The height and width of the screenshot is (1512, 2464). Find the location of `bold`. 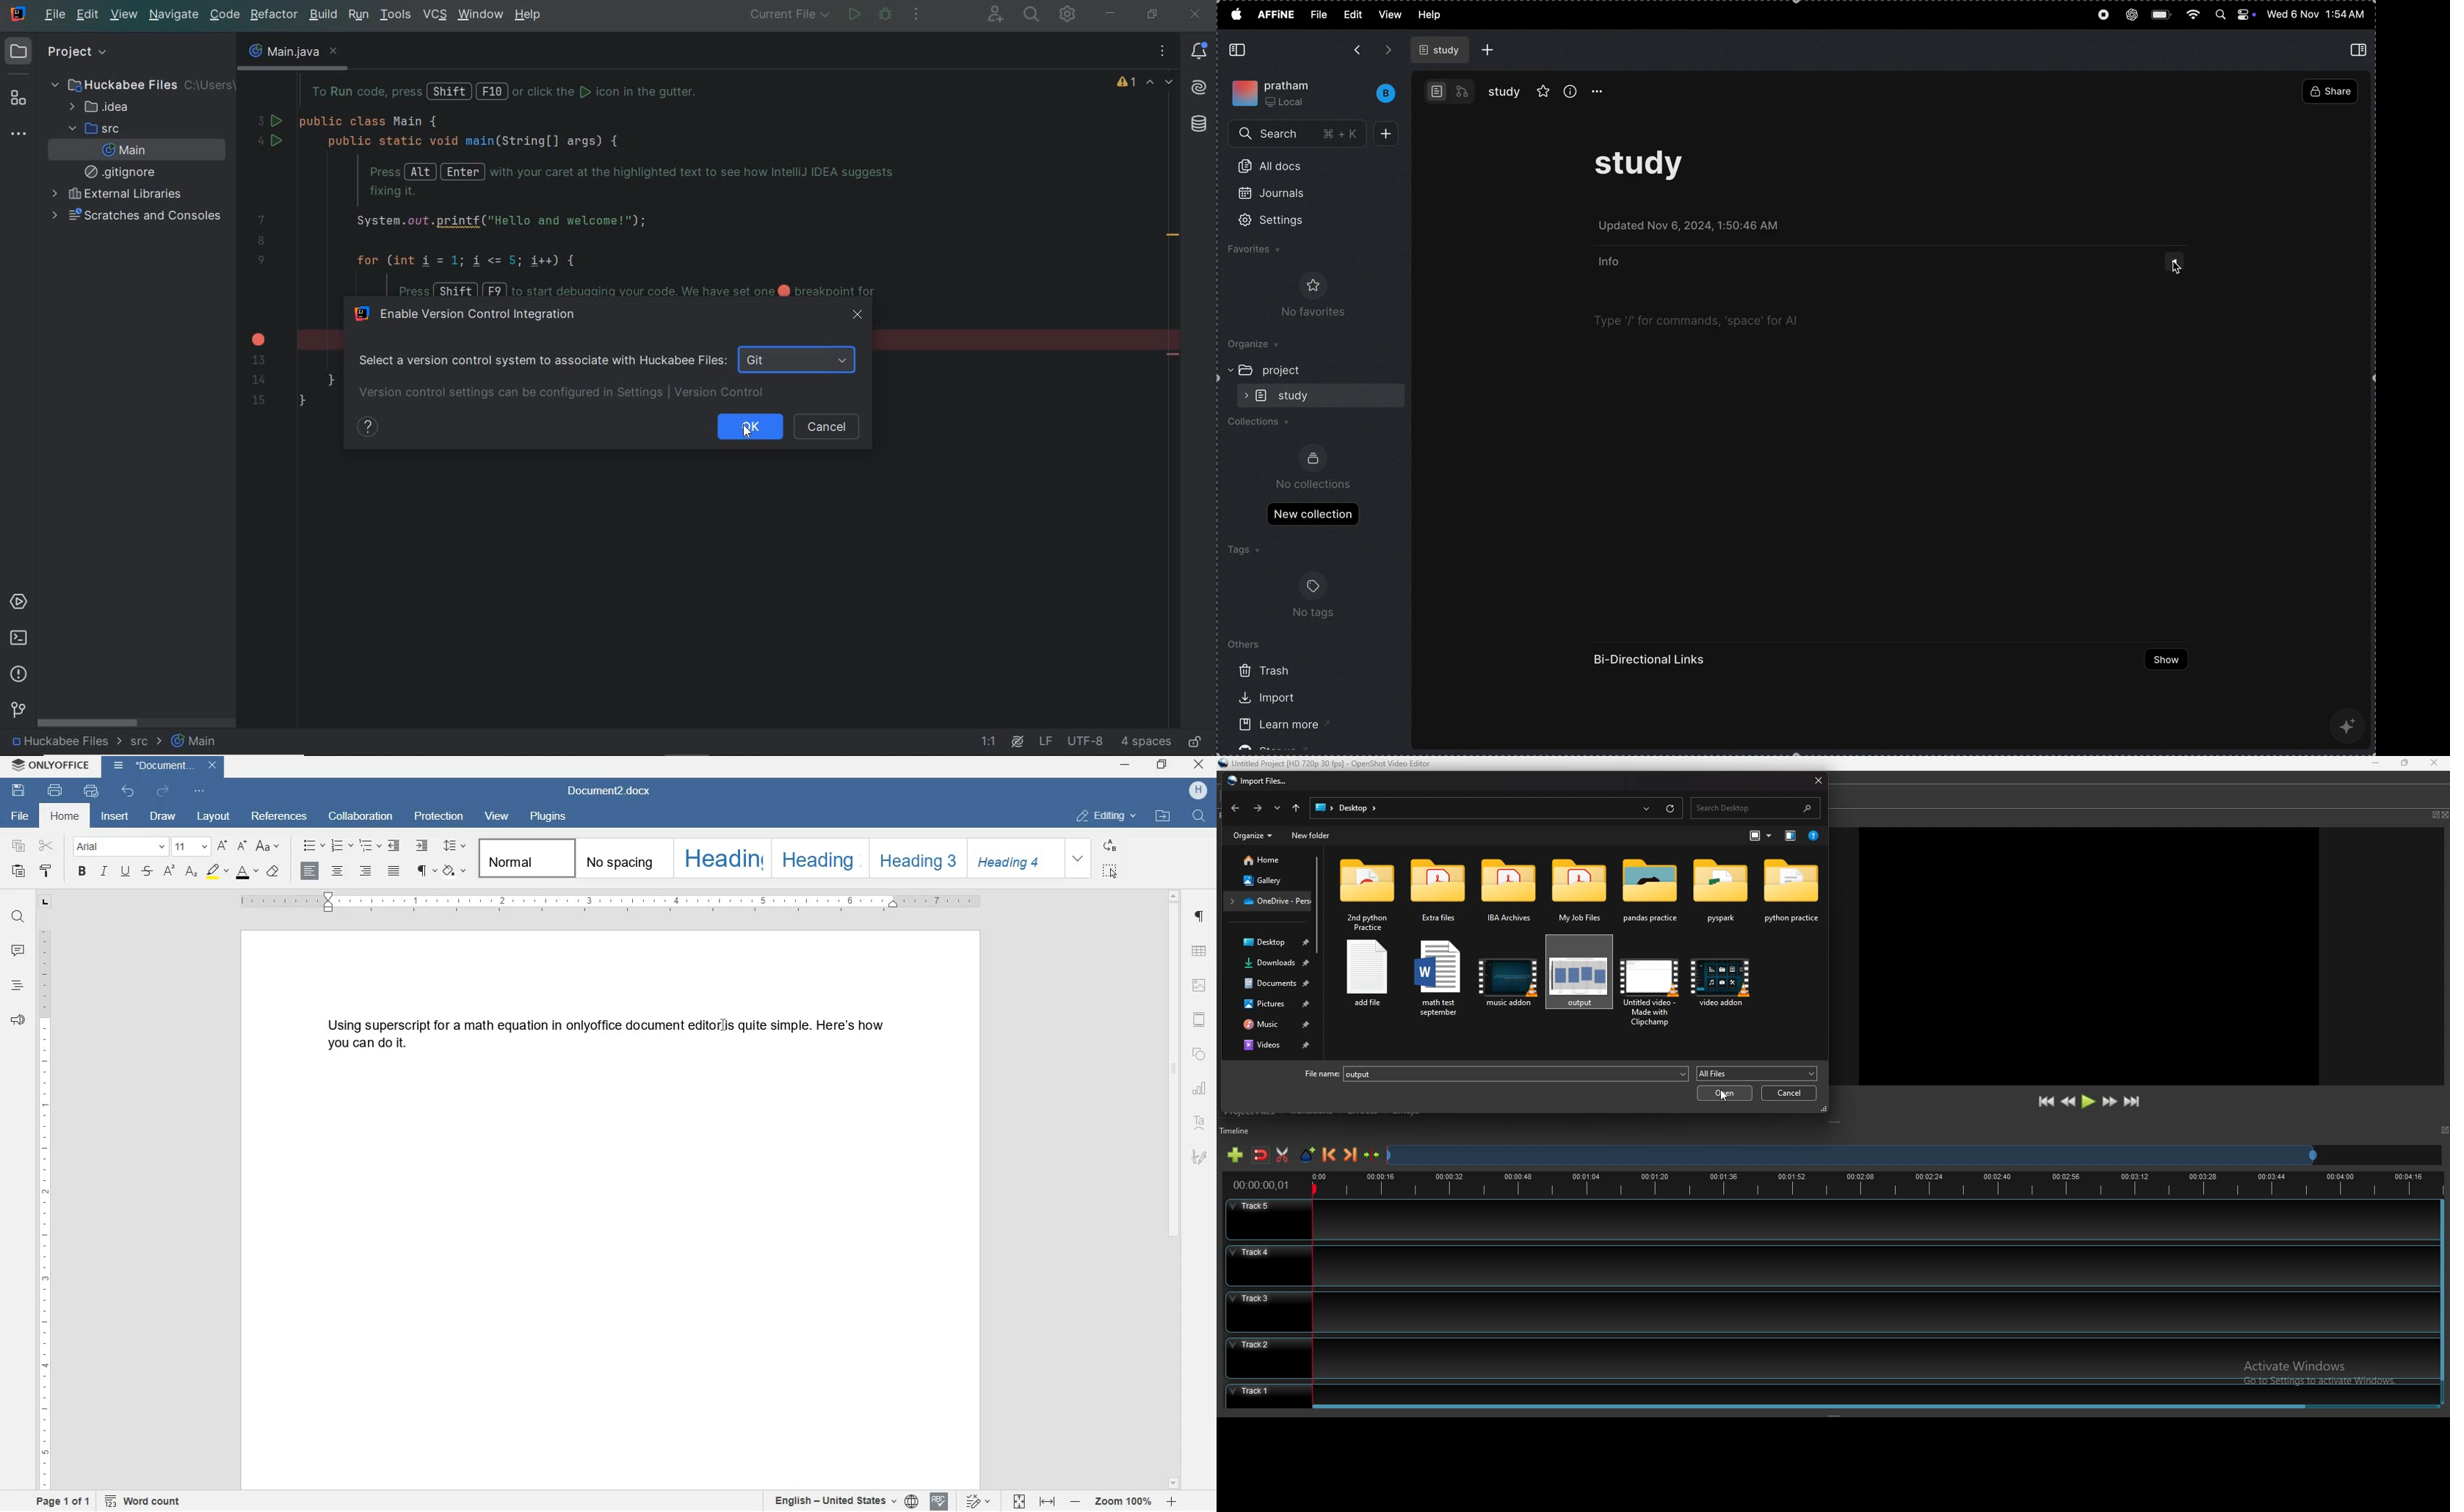

bold is located at coordinates (81, 872).